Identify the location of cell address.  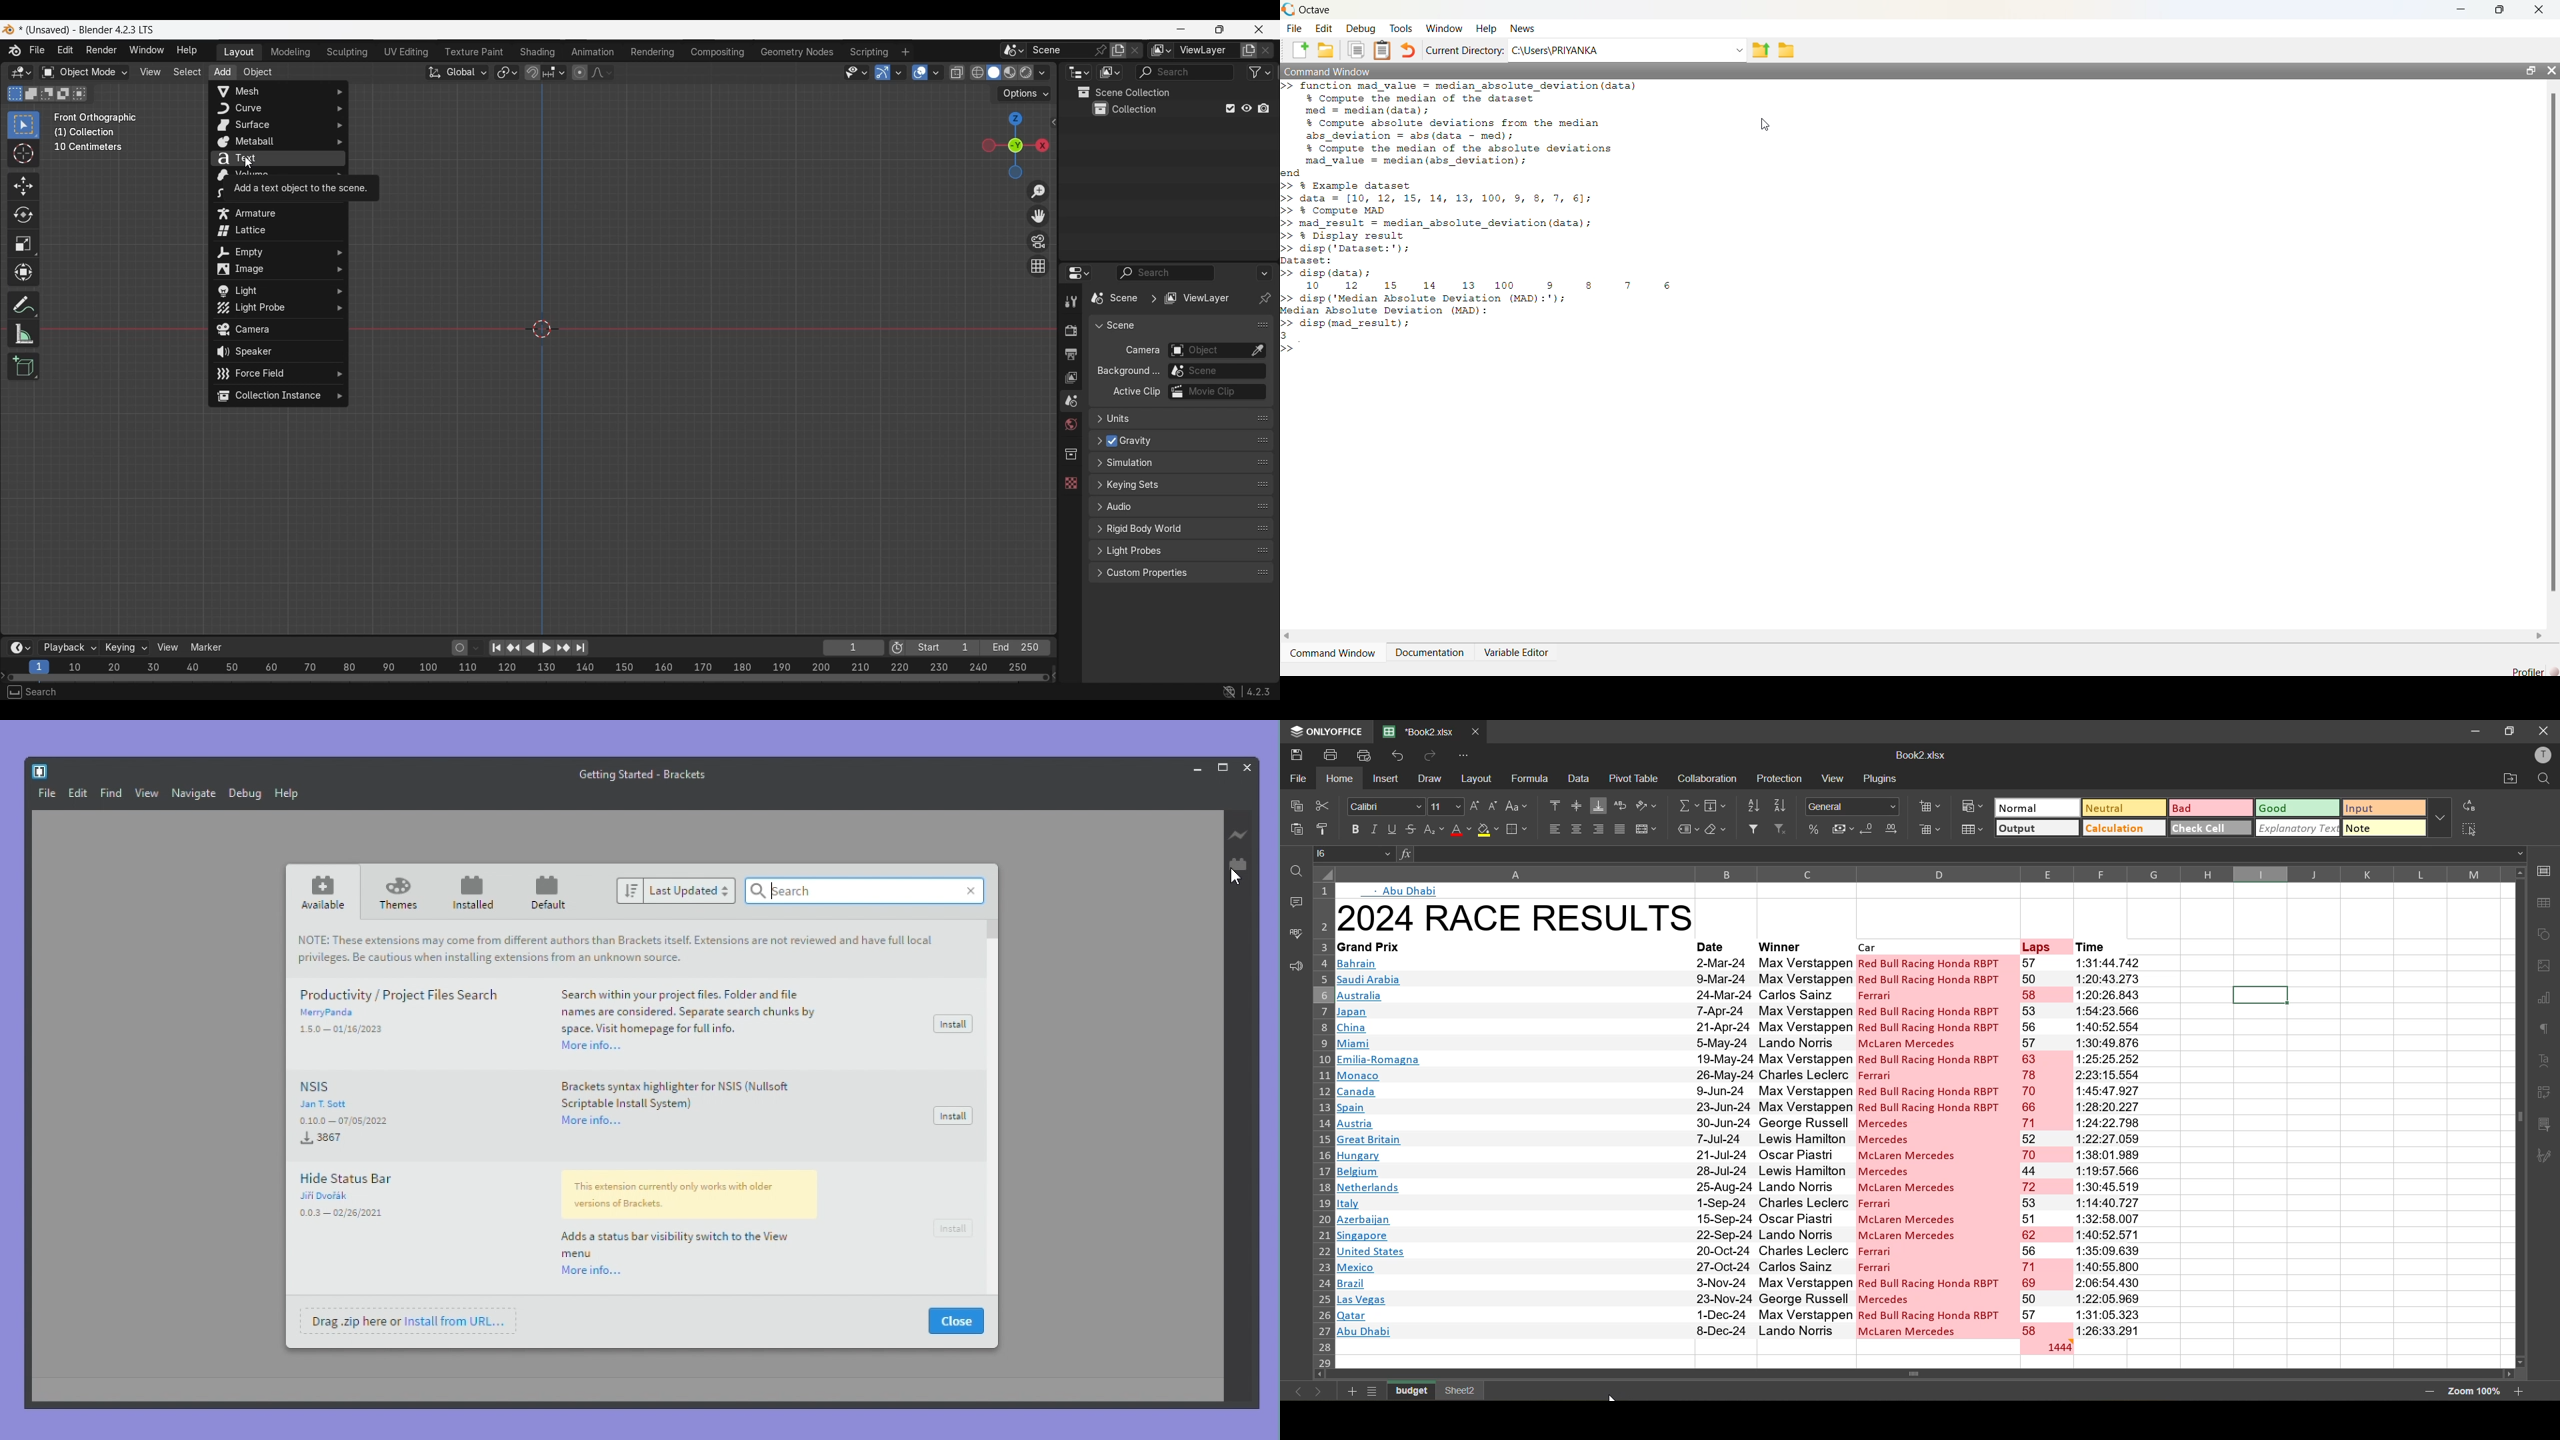
(1353, 853).